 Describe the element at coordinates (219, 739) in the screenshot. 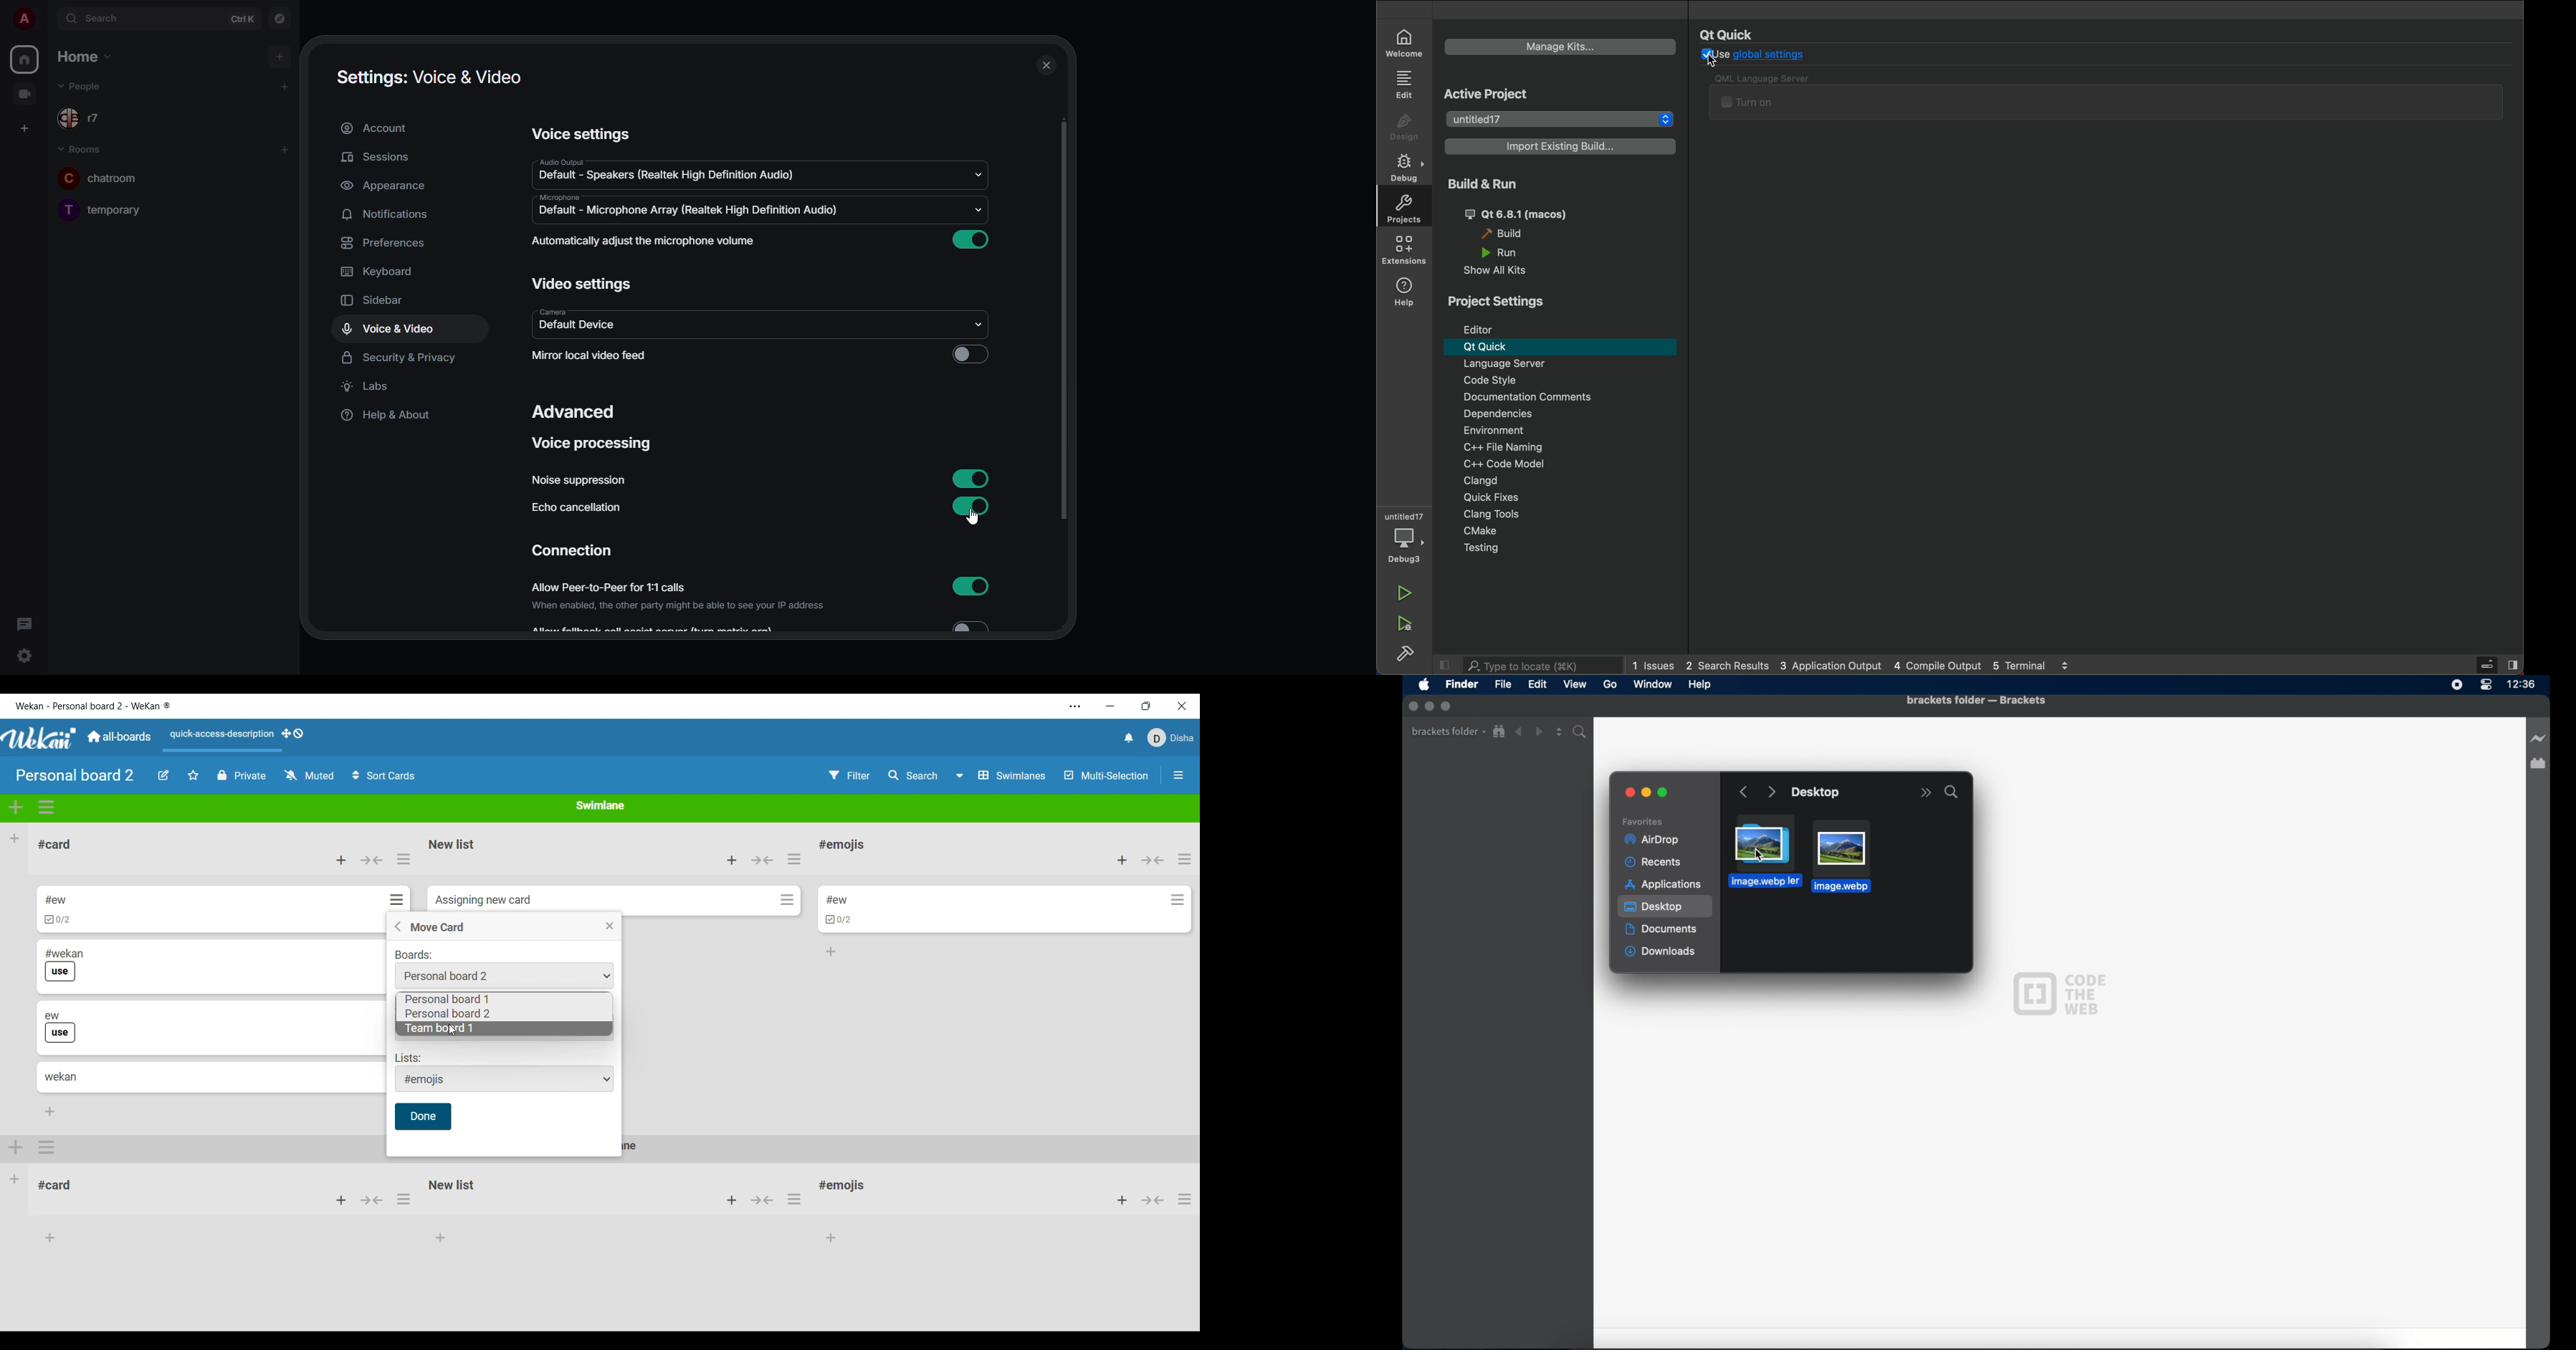

I see `Quick access description` at that location.